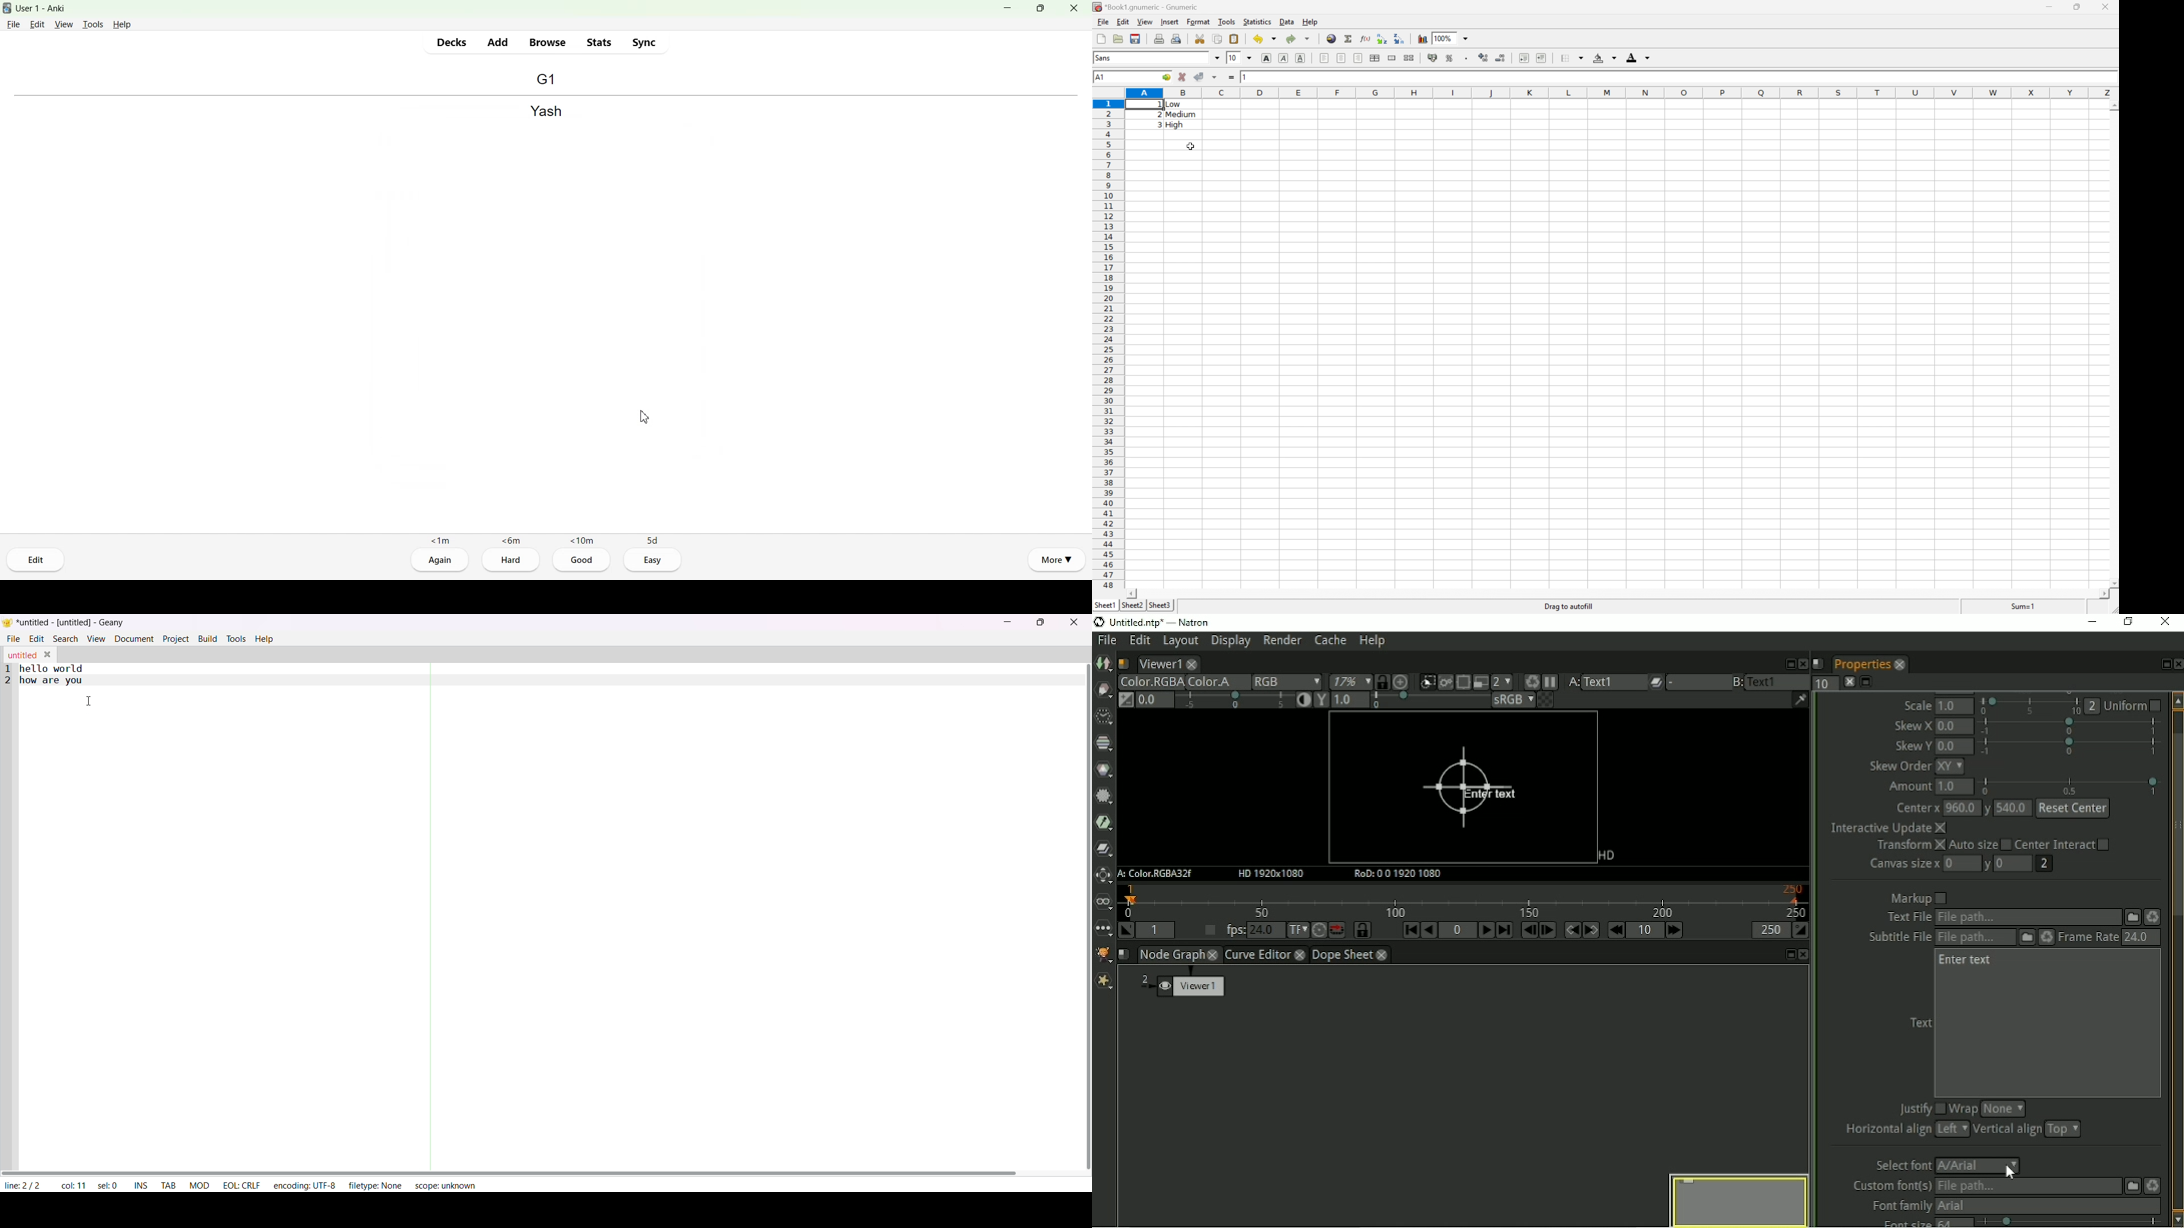 Image resolution: width=2184 pixels, height=1232 pixels. Describe the element at coordinates (1310, 23) in the screenshot. I see `Help` at that location.